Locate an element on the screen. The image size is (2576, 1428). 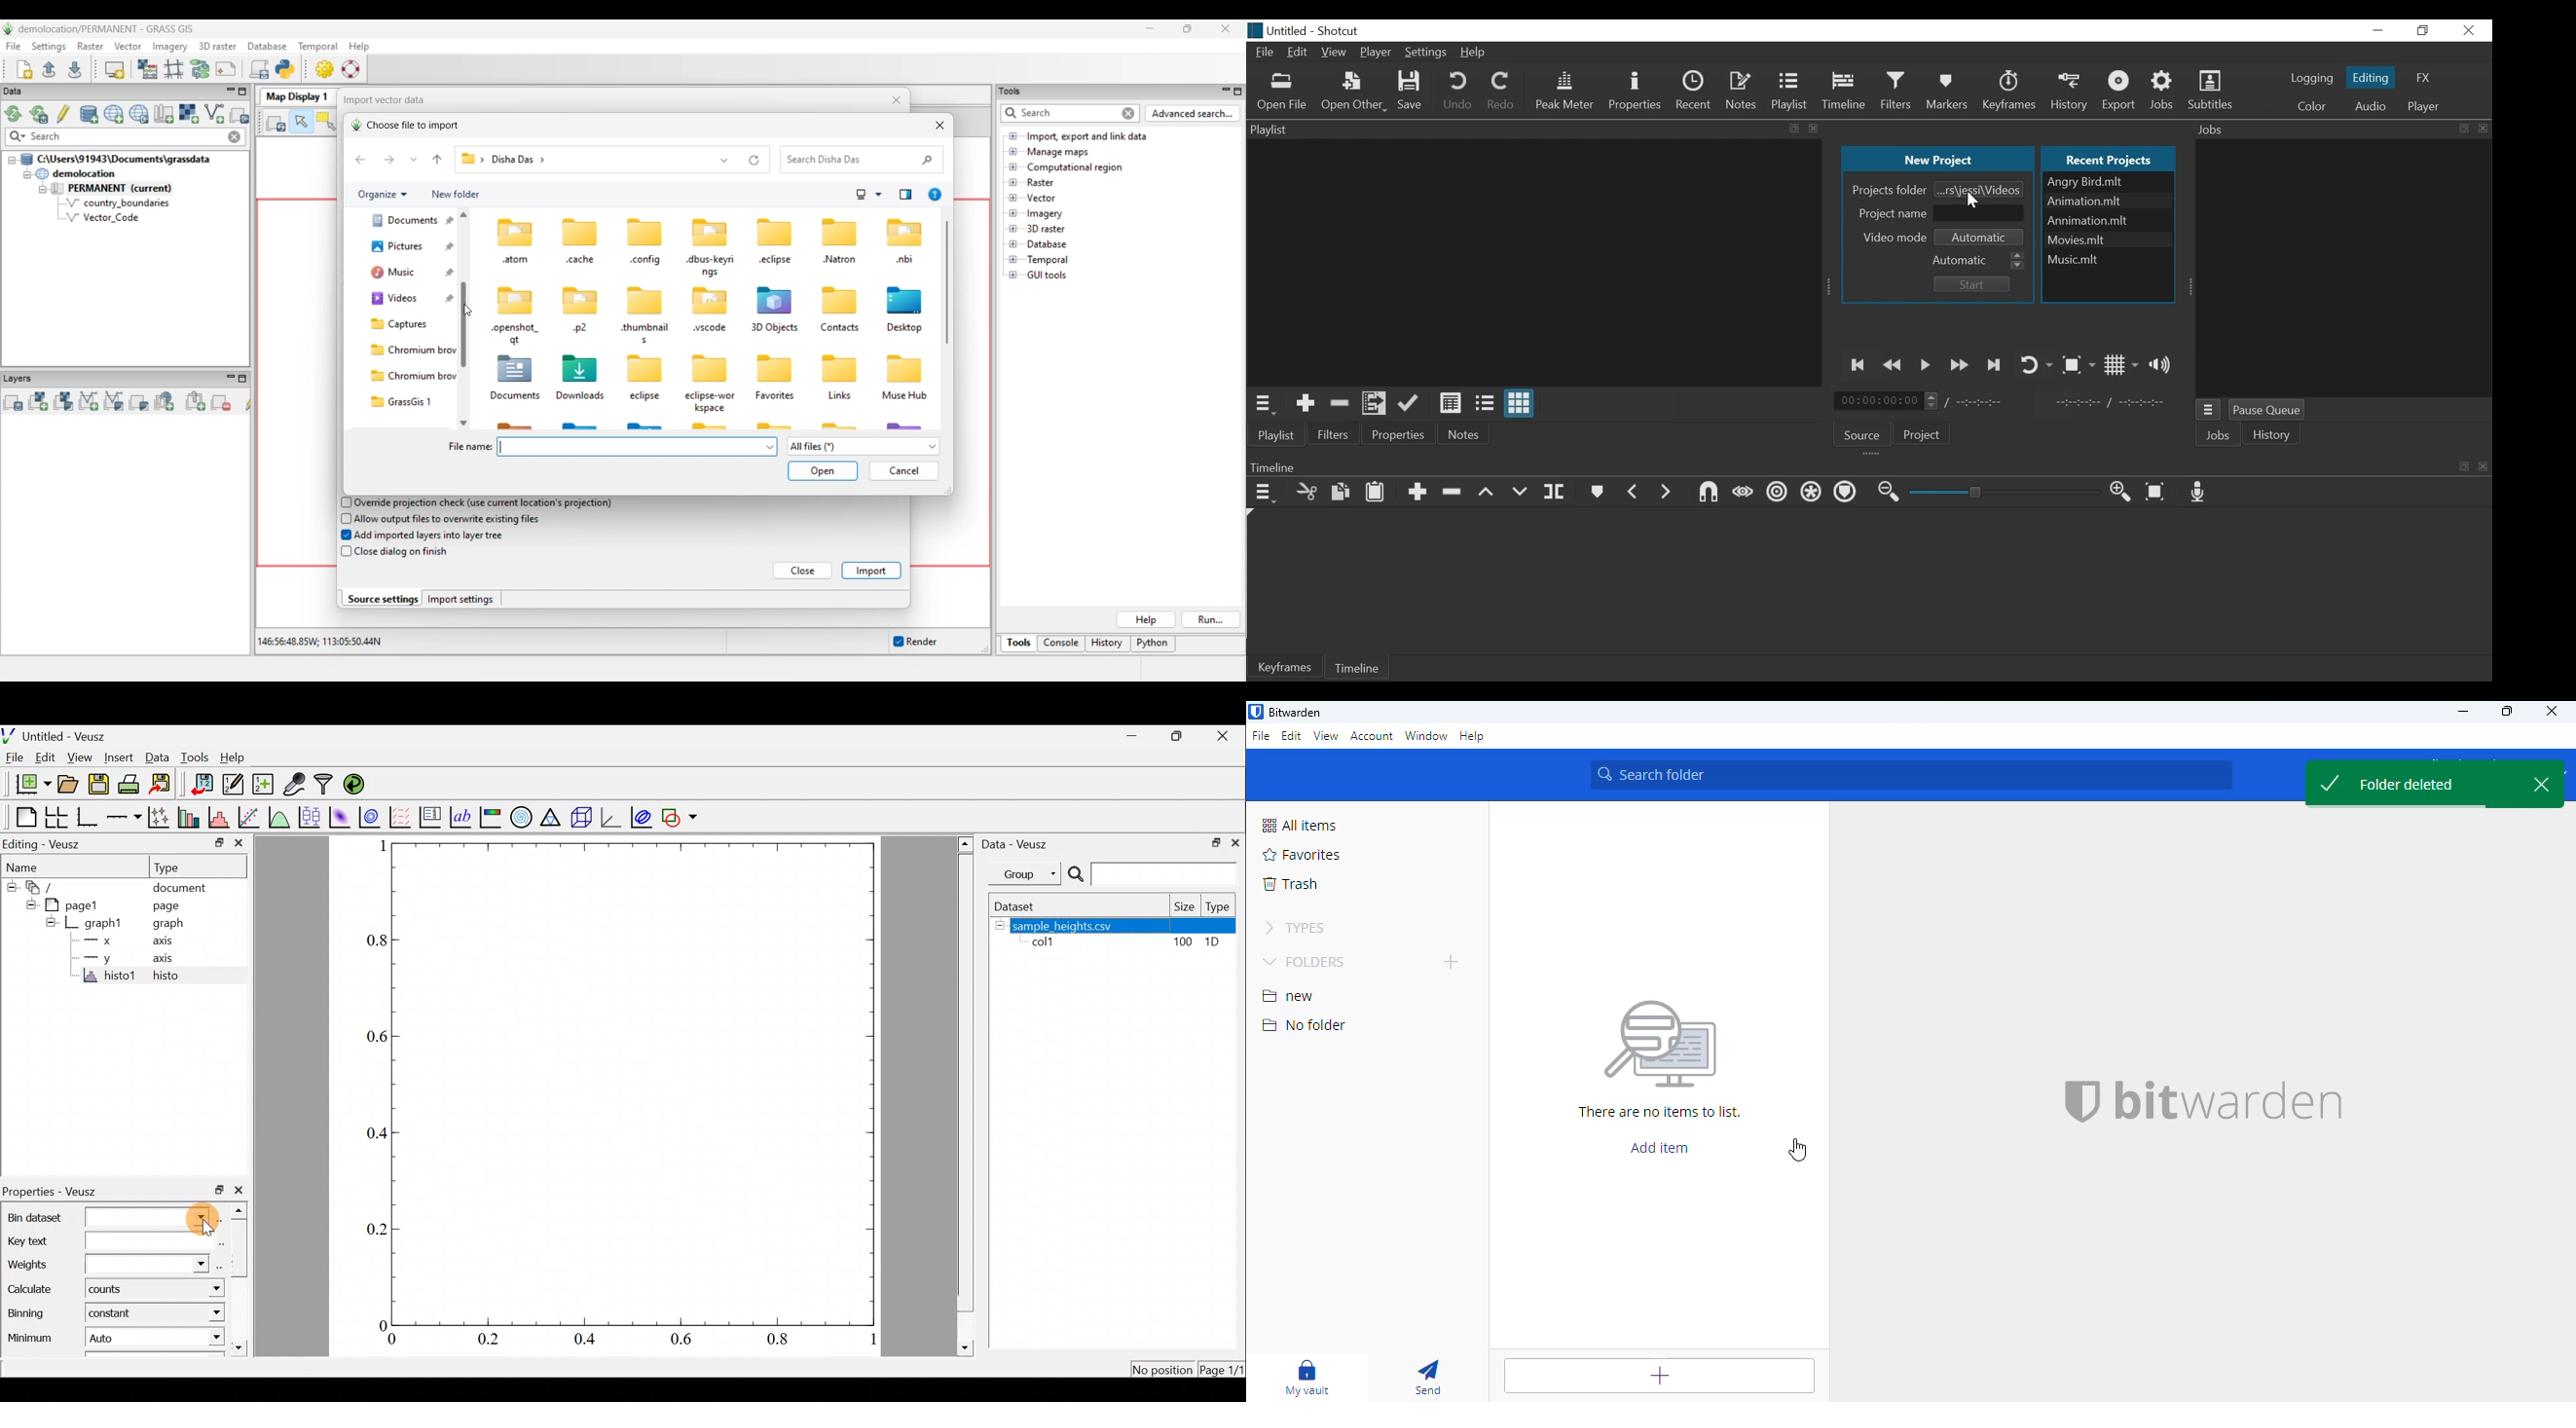
Type is located at coordinates (177, 867).